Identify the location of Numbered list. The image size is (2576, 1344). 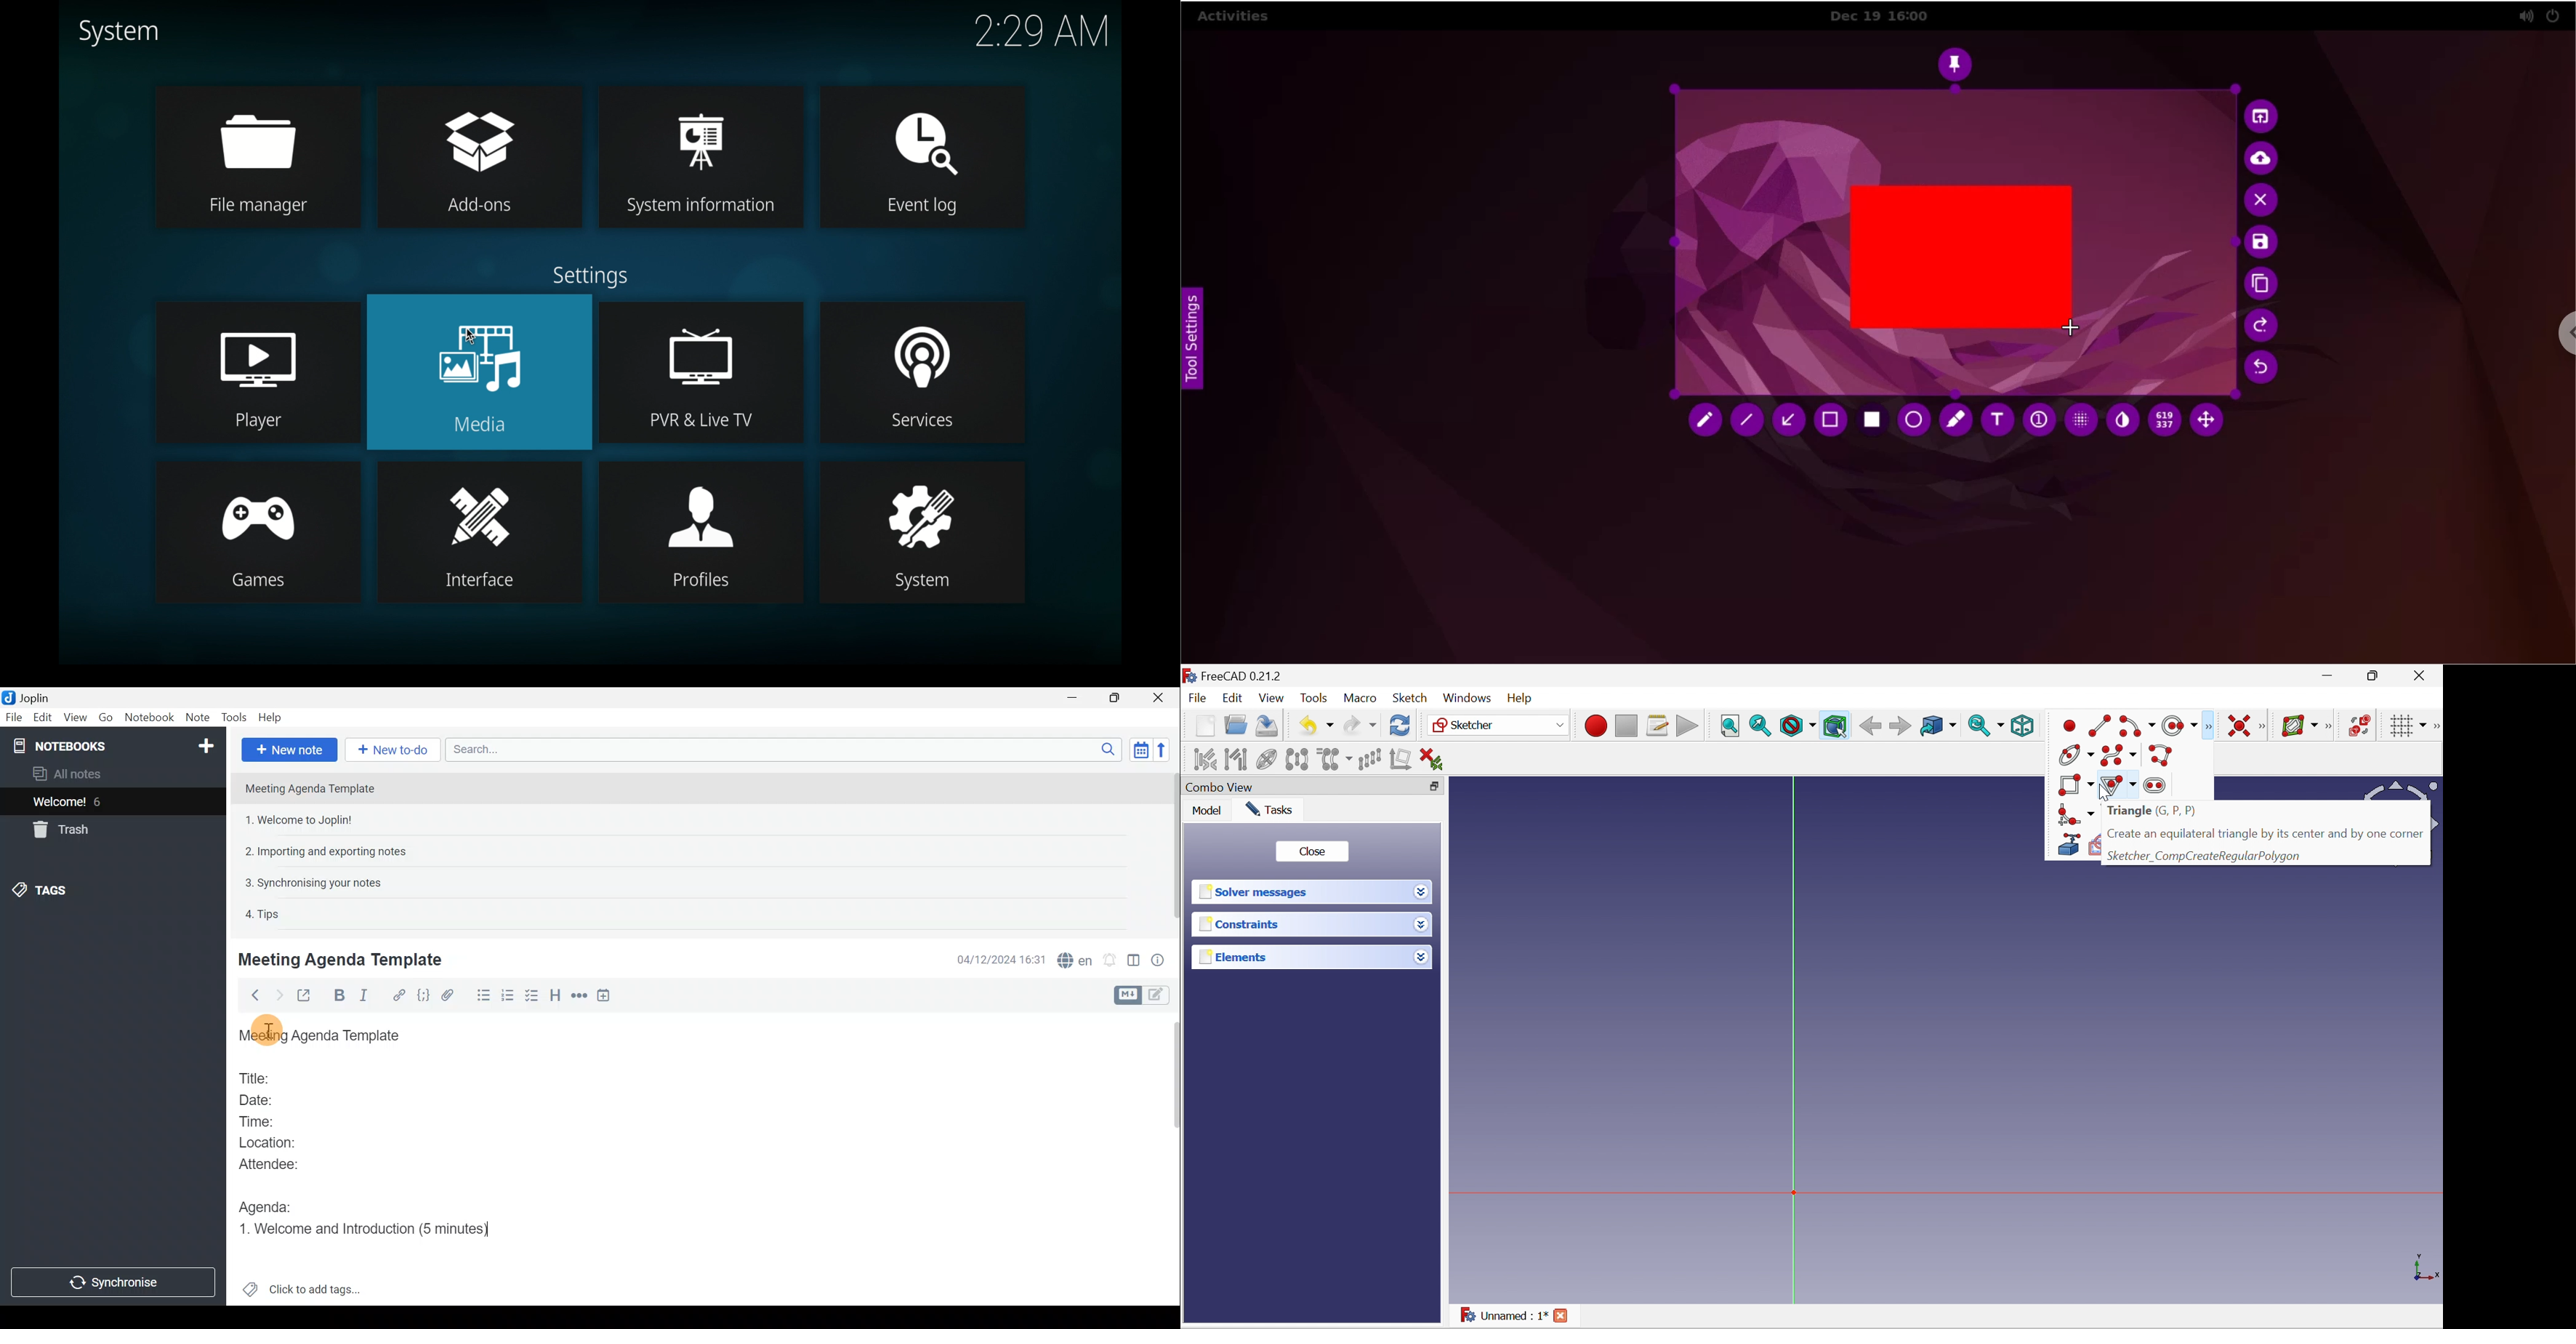
(508, 997).